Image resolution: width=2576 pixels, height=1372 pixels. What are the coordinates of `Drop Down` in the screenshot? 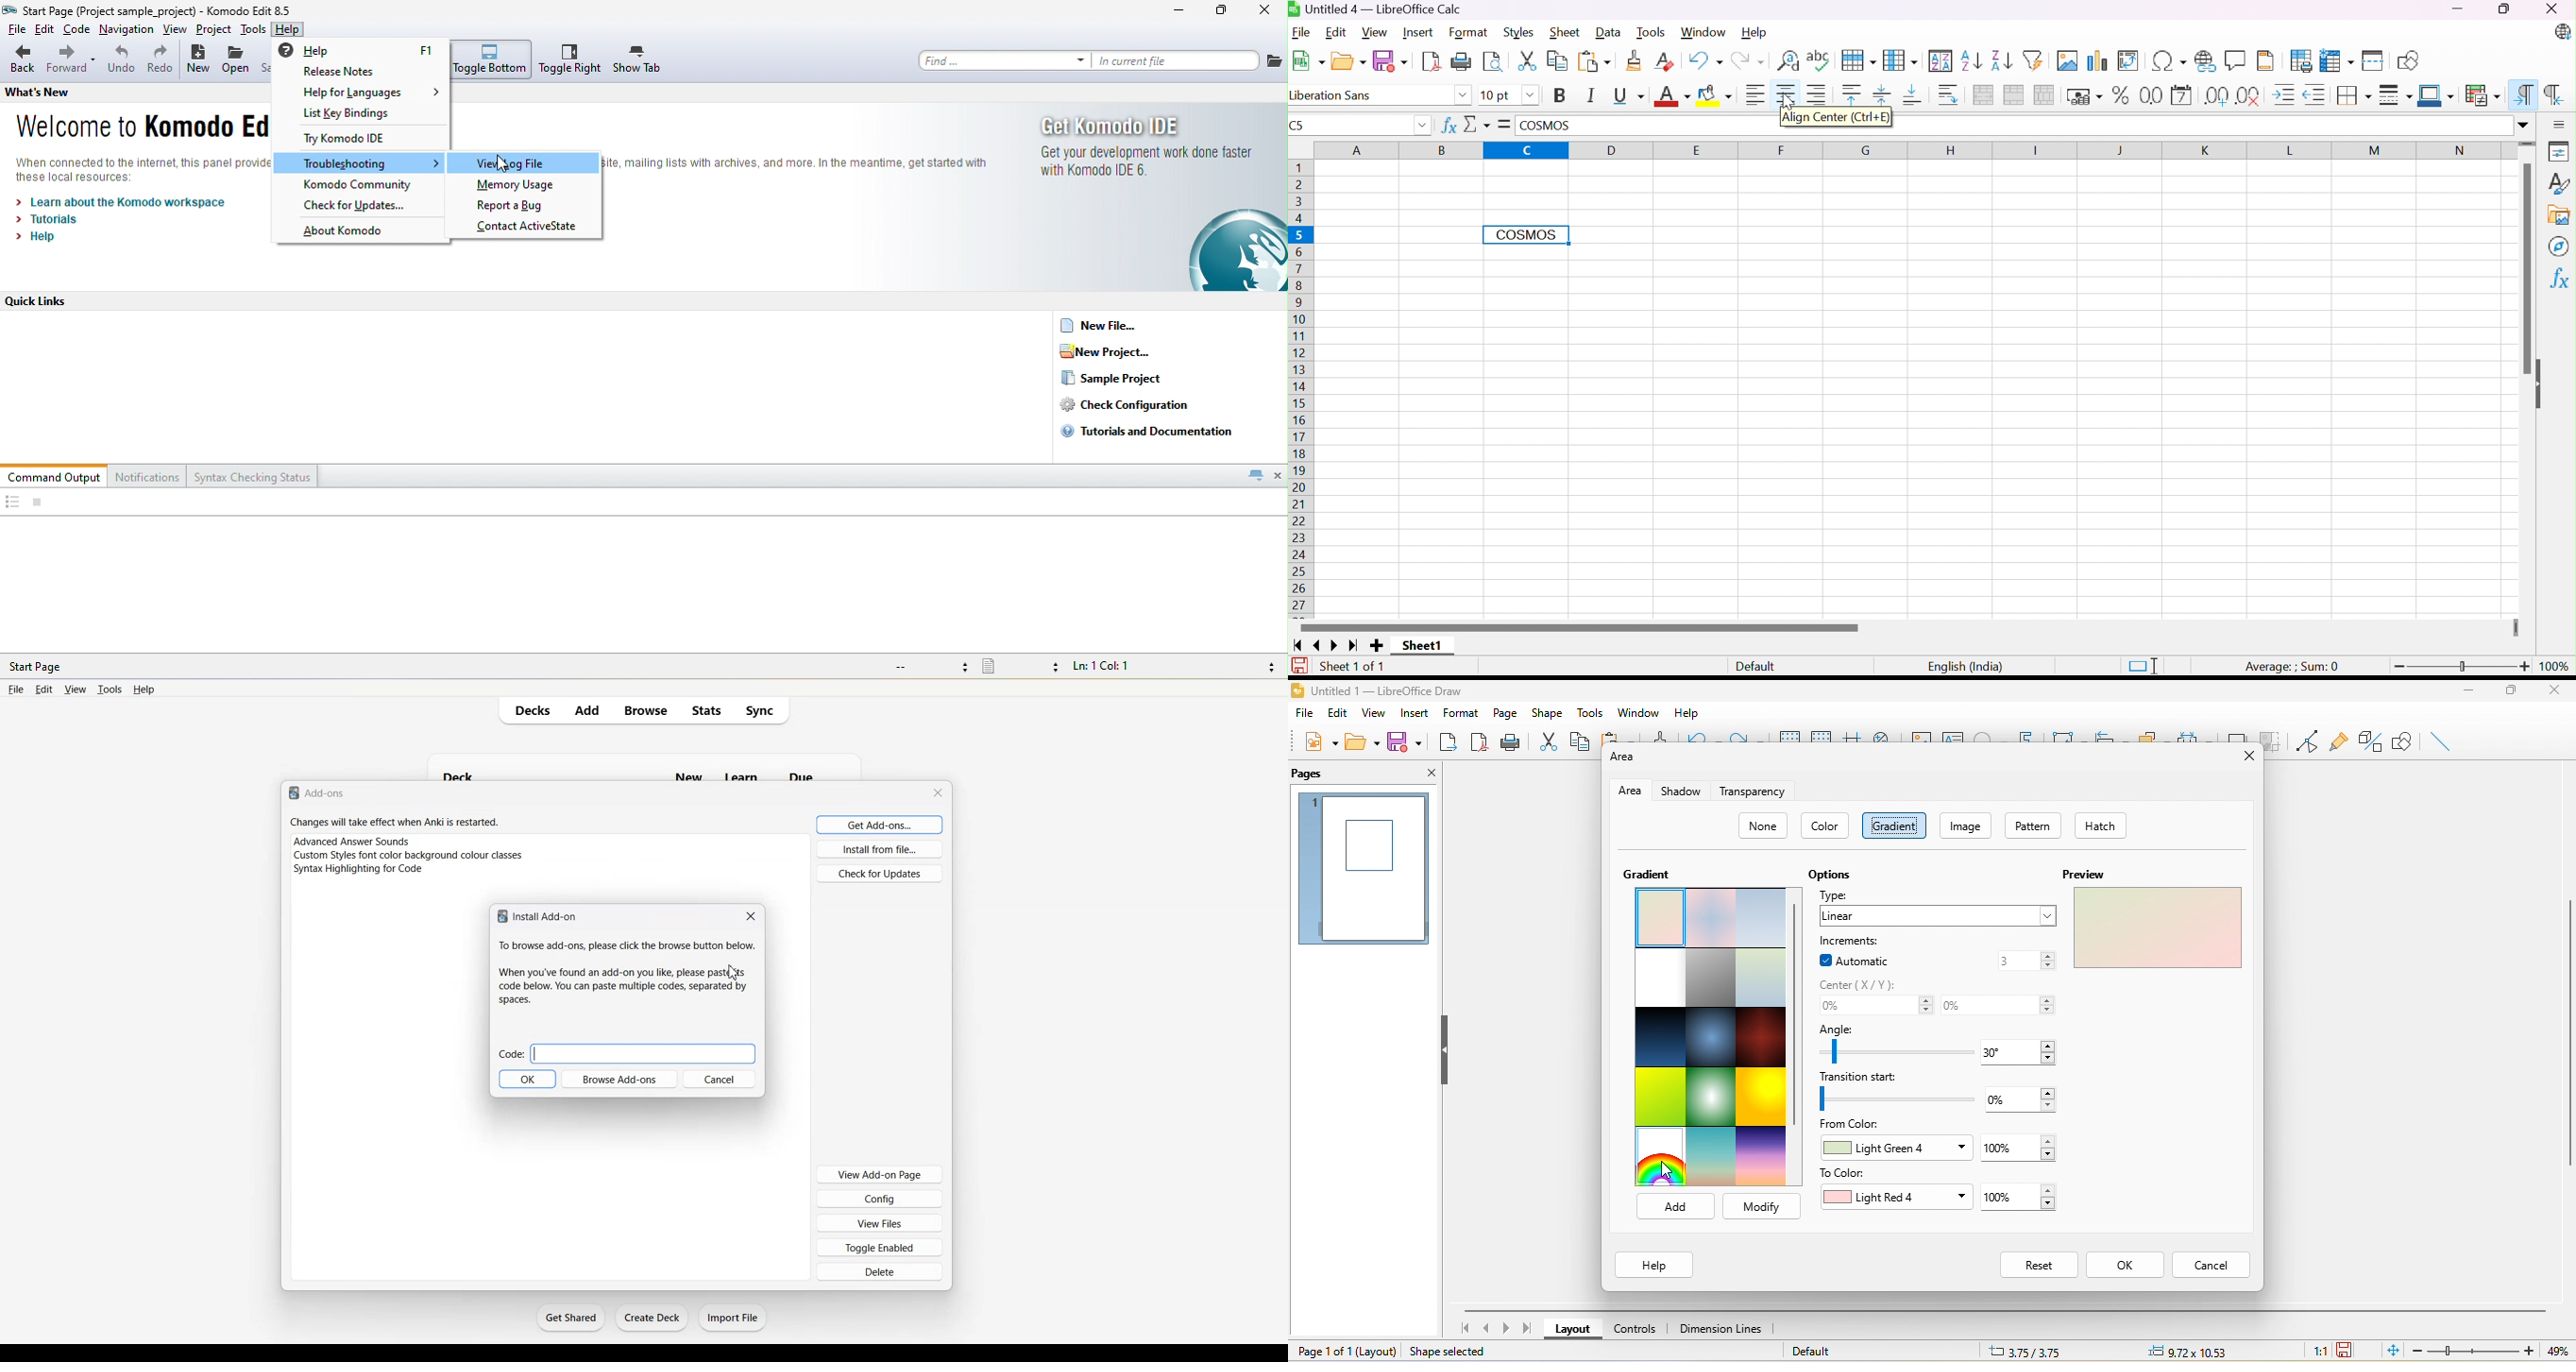 It's located at (1422, 125).